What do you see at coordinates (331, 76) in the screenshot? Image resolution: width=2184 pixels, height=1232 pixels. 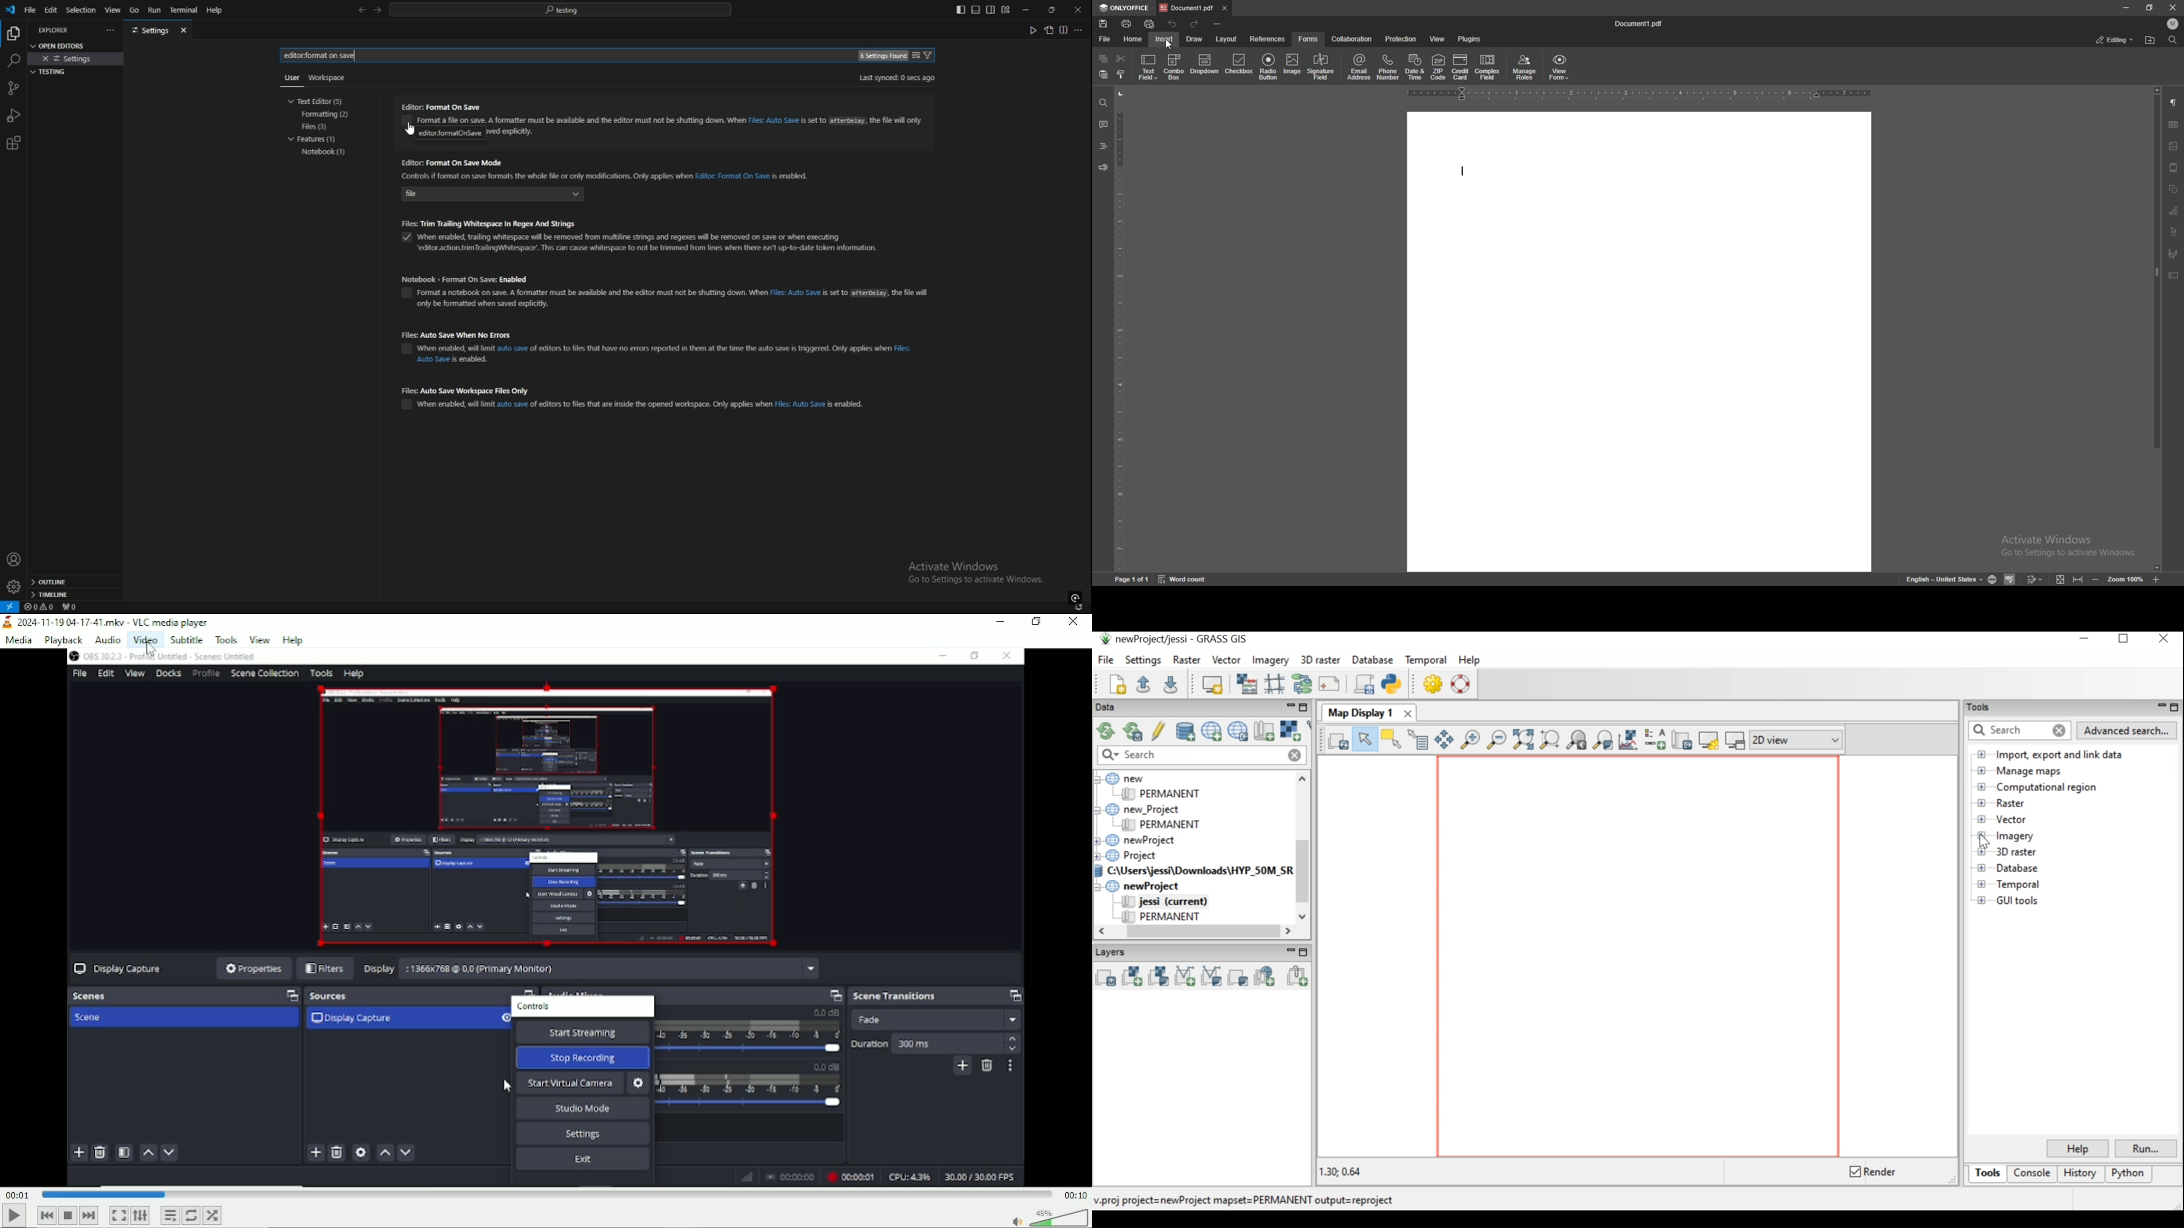 I see `workspace` at bounding box center [331, 76].